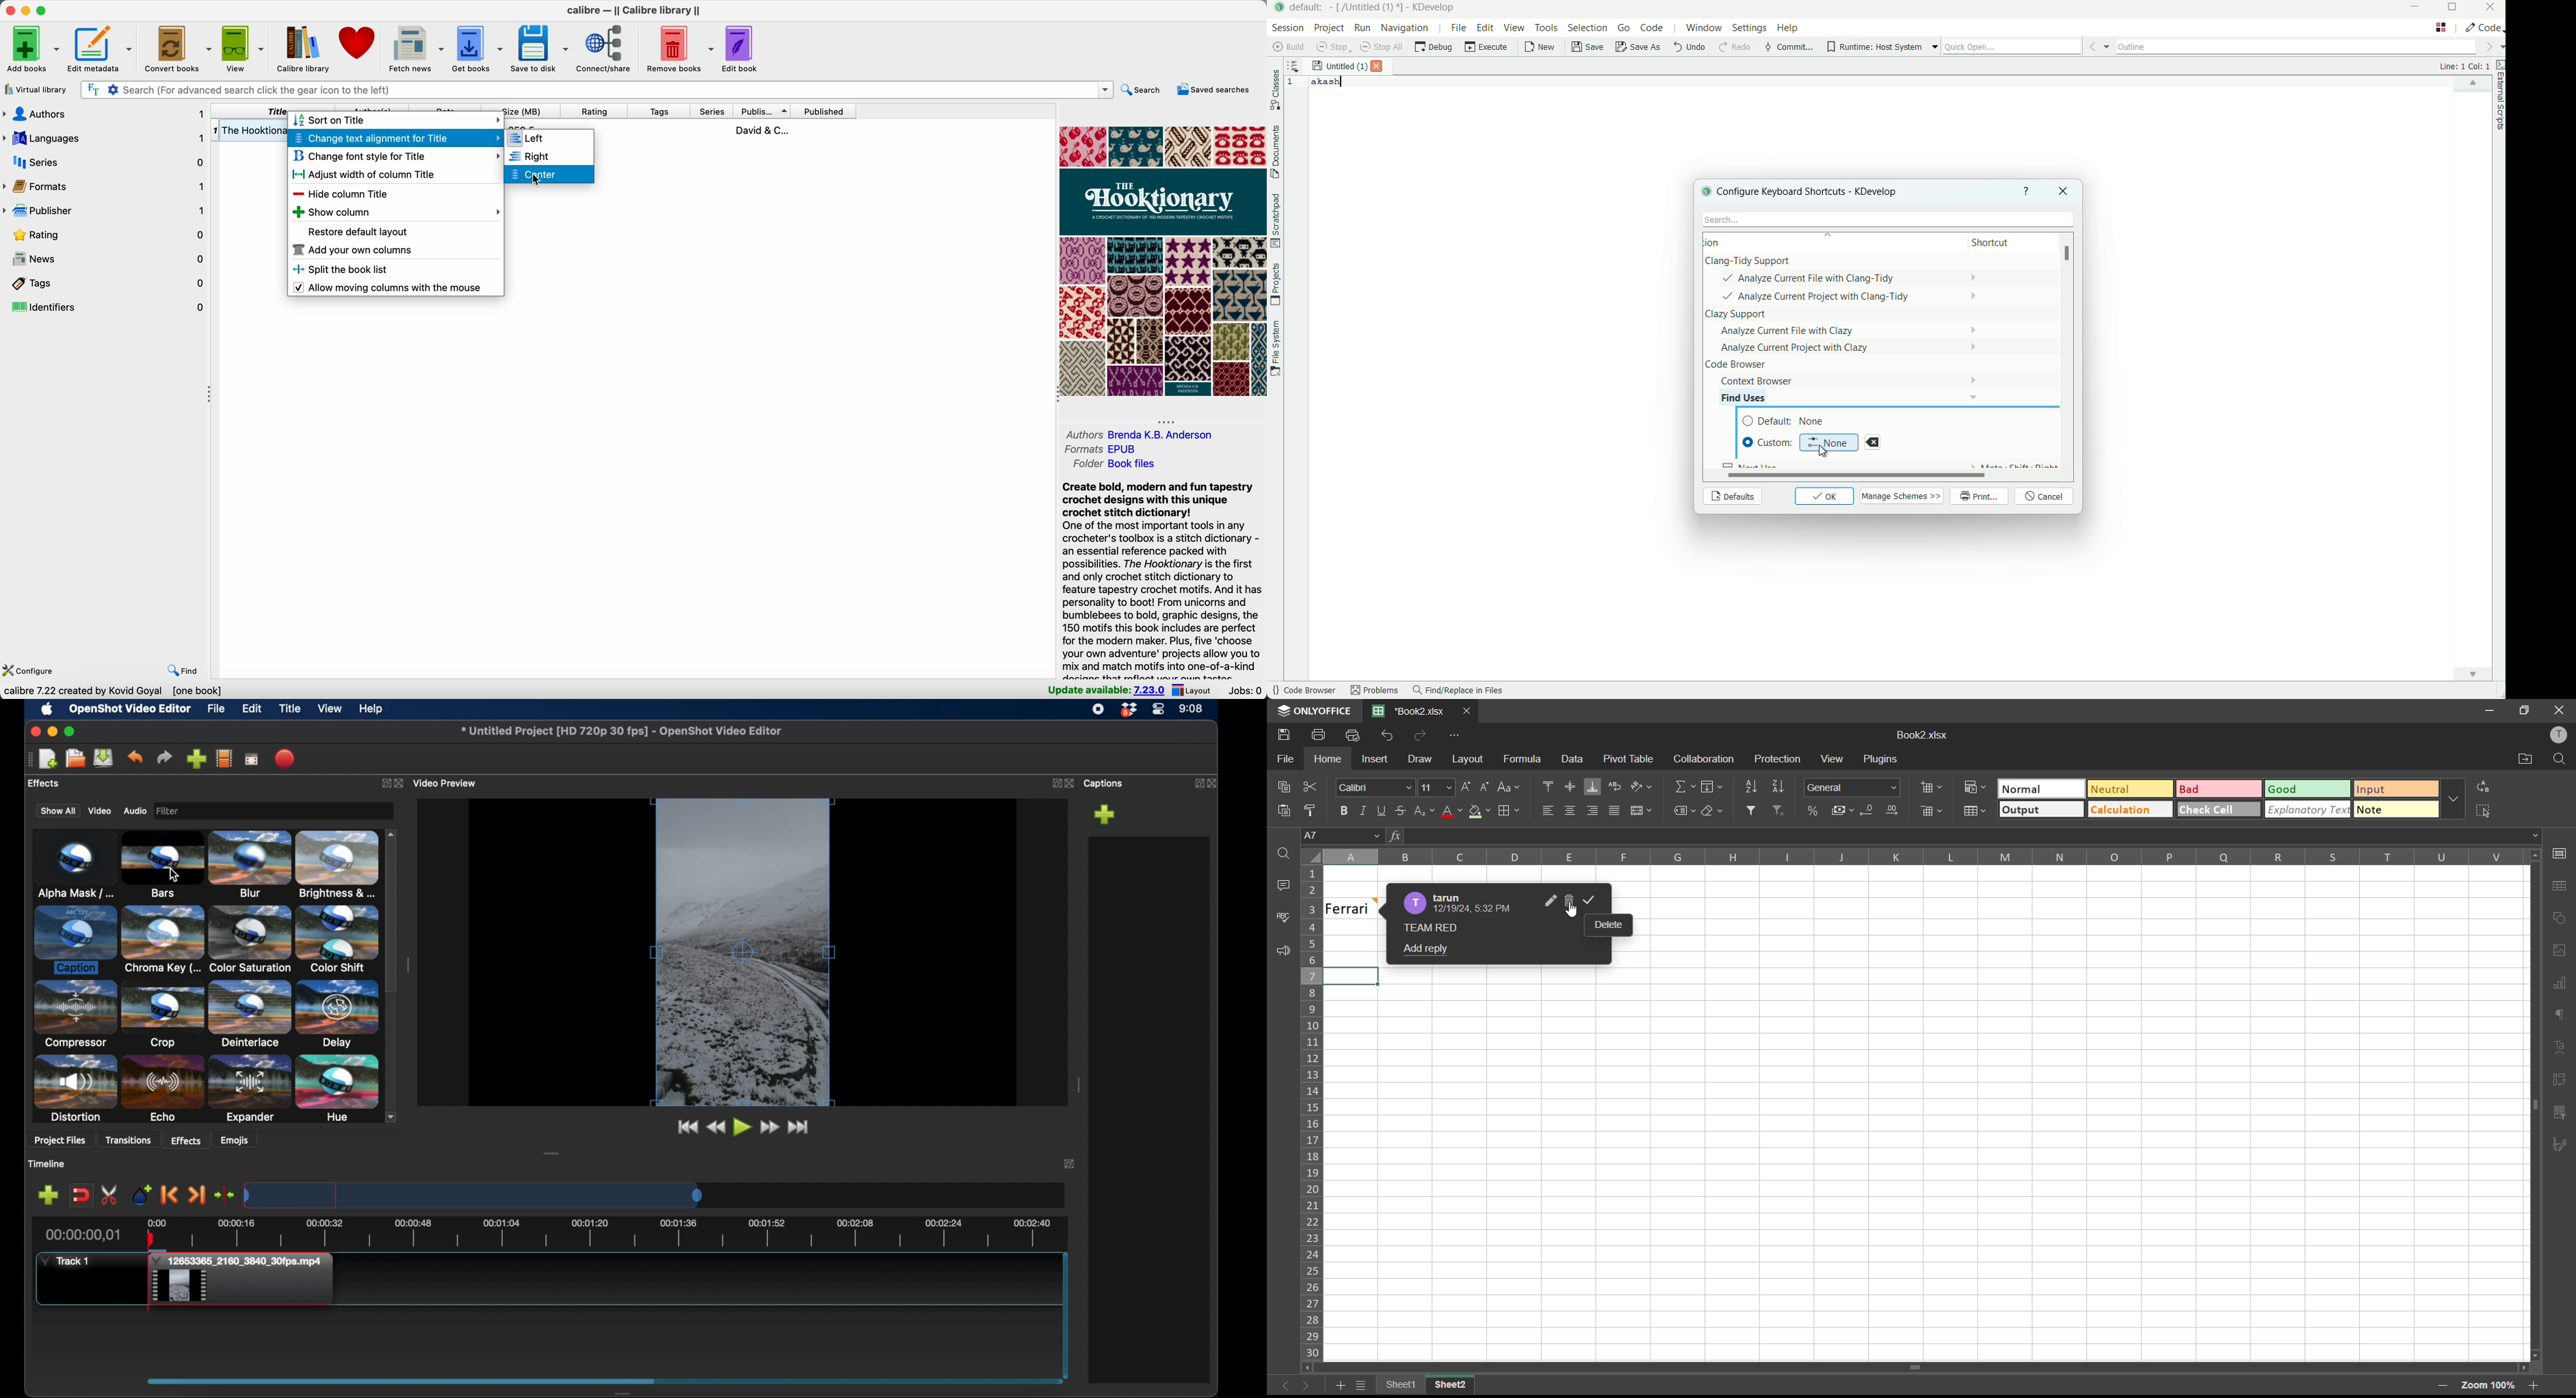 This screenshot has width=2576, height=1400. What do you see at coordinates (1443, 930) in the screenshot?
I see `comment` at bounding box center [1443, 930].